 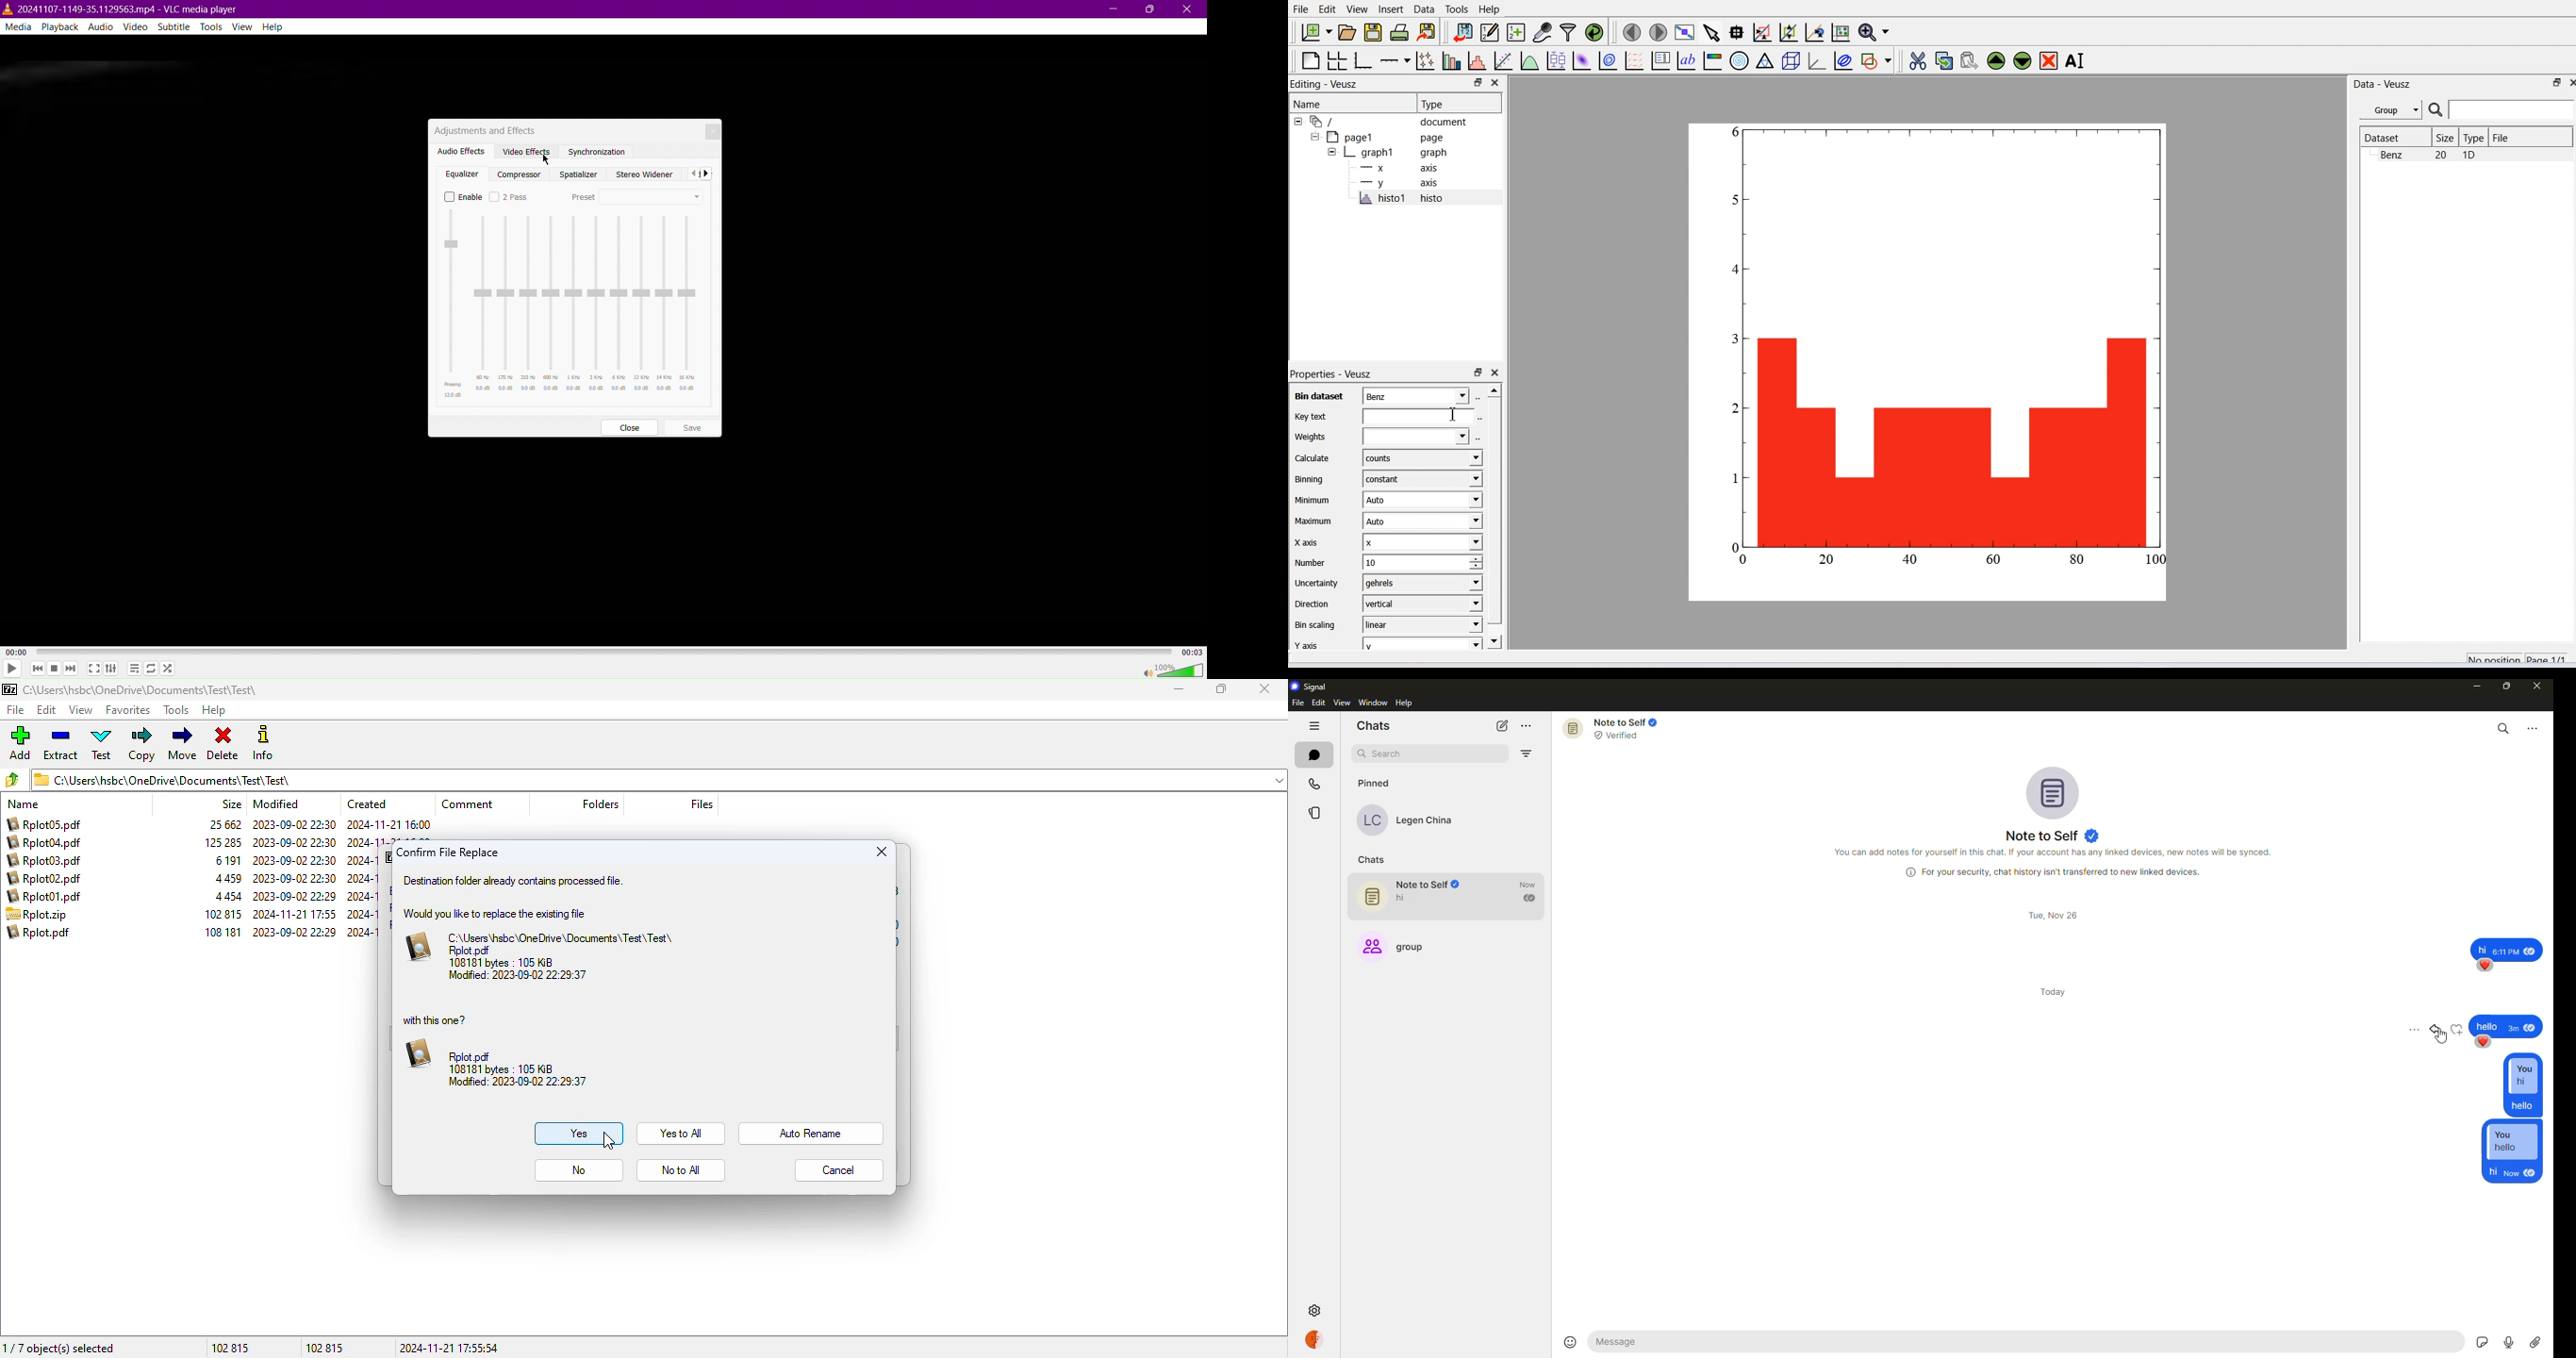 I want to click on 60 Hz Equalizer, so click(x=483, y=306).